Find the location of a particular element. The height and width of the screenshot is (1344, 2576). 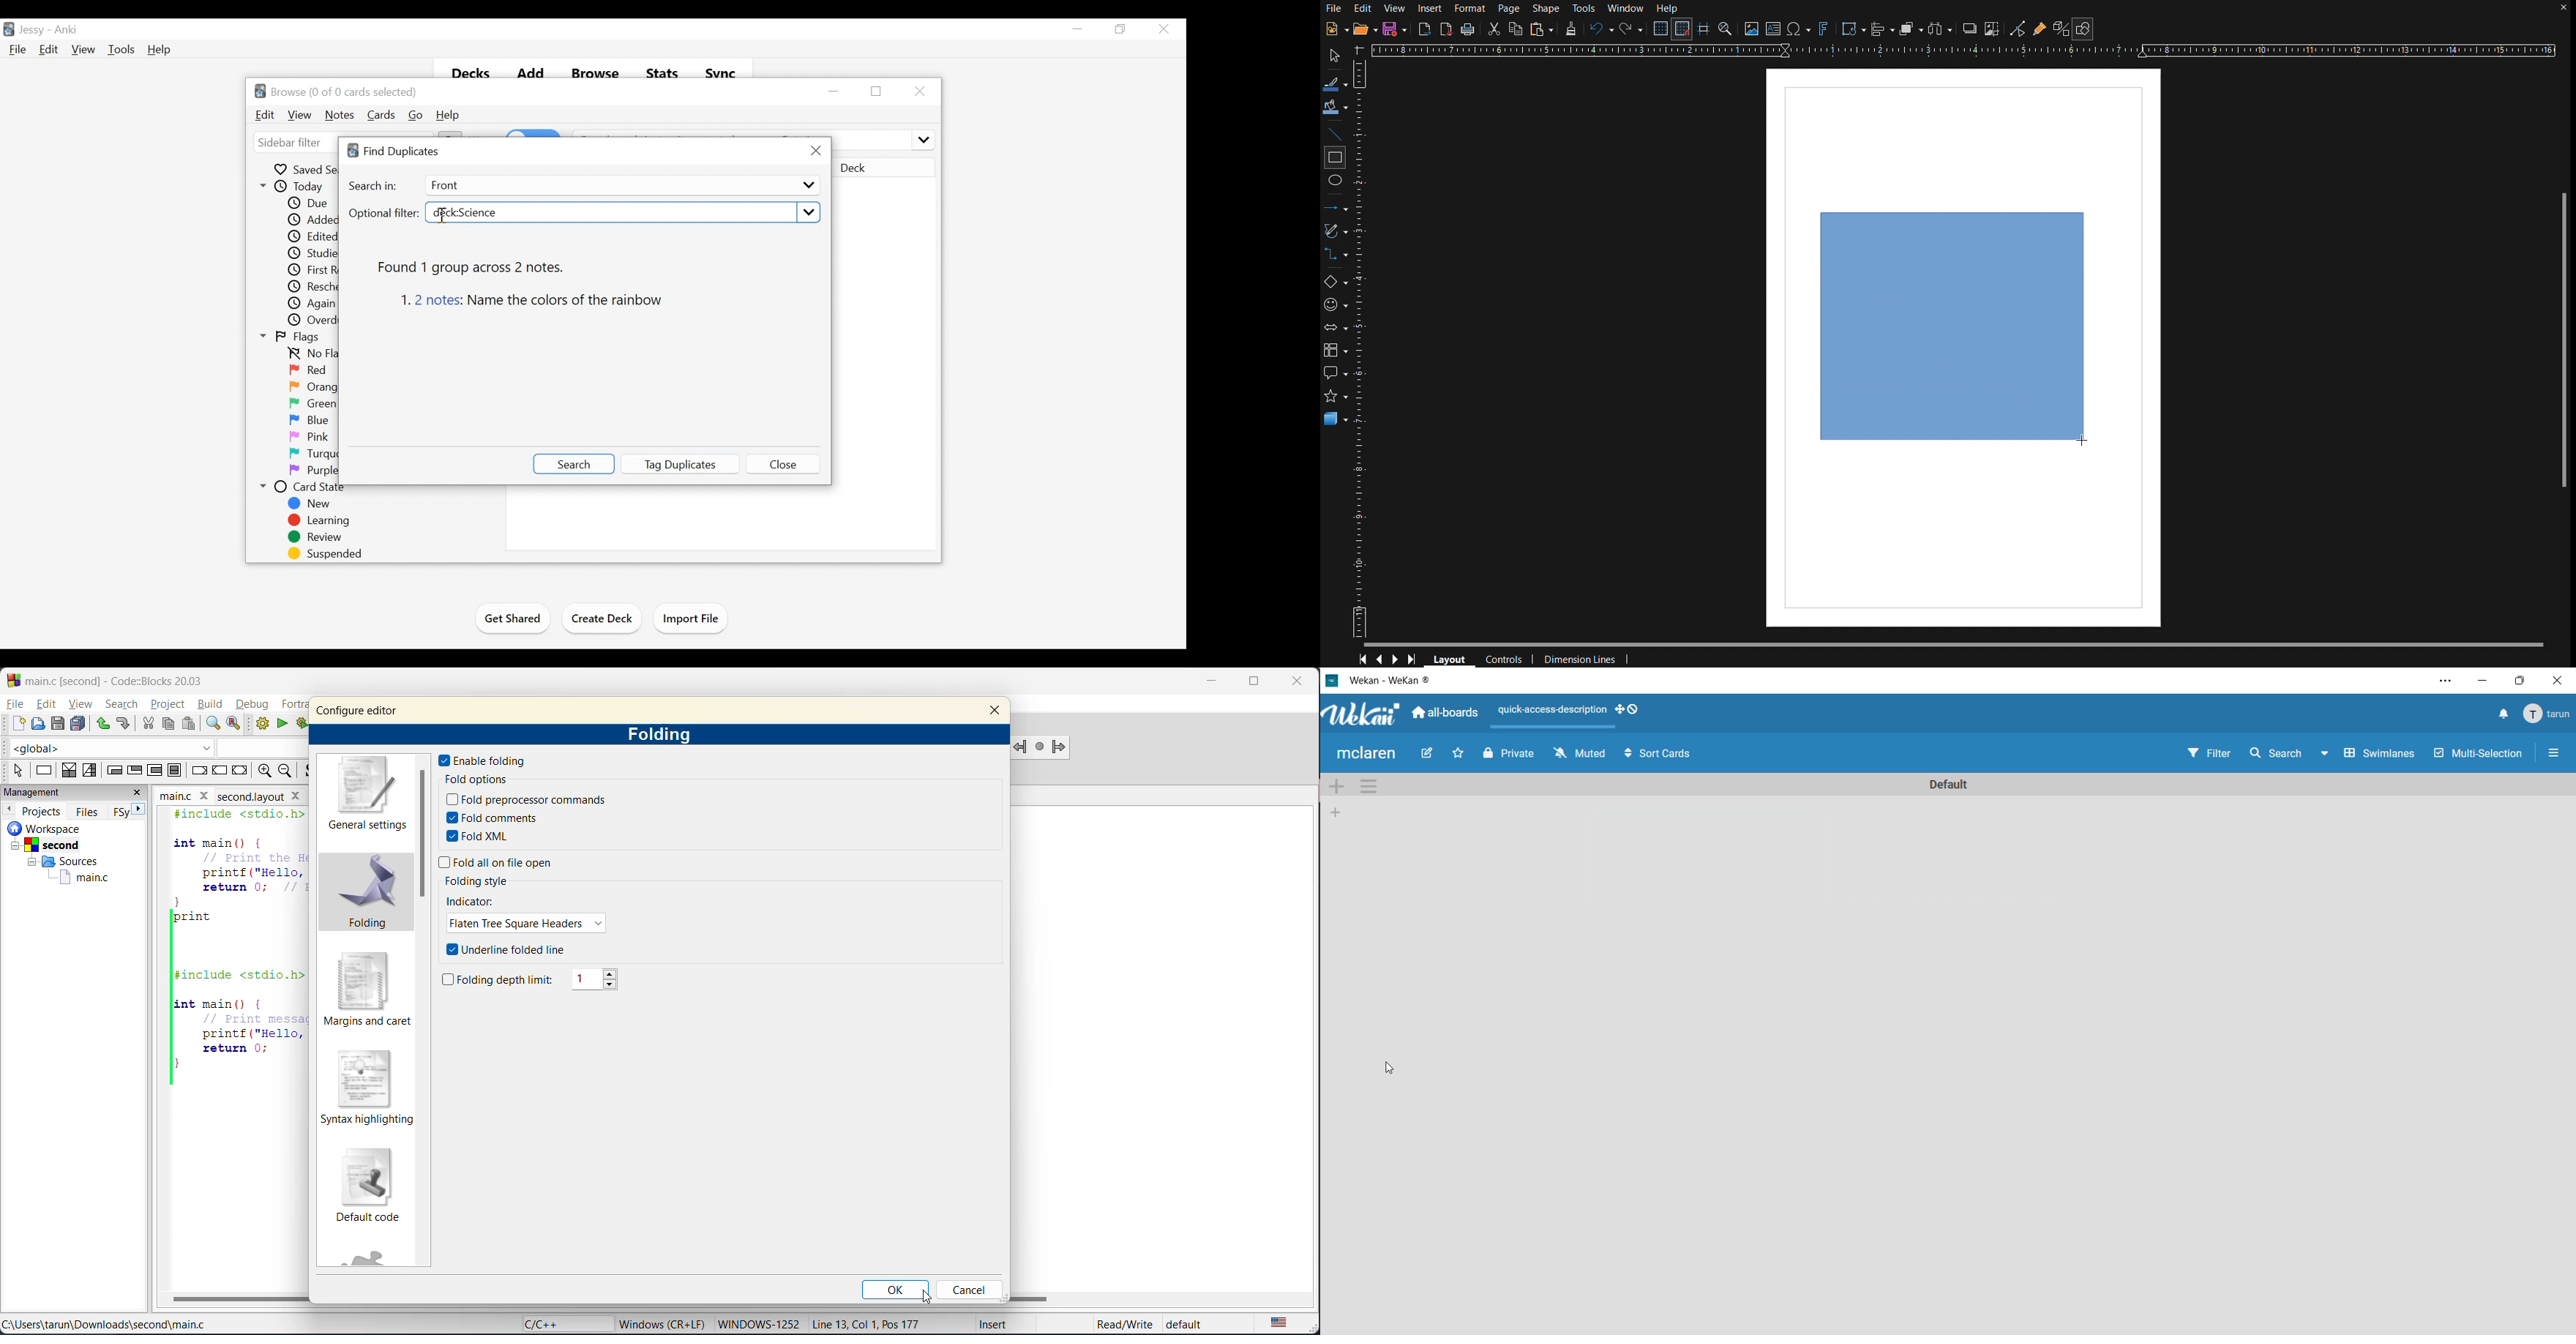

Suspended is located at coordinates (322, 554).